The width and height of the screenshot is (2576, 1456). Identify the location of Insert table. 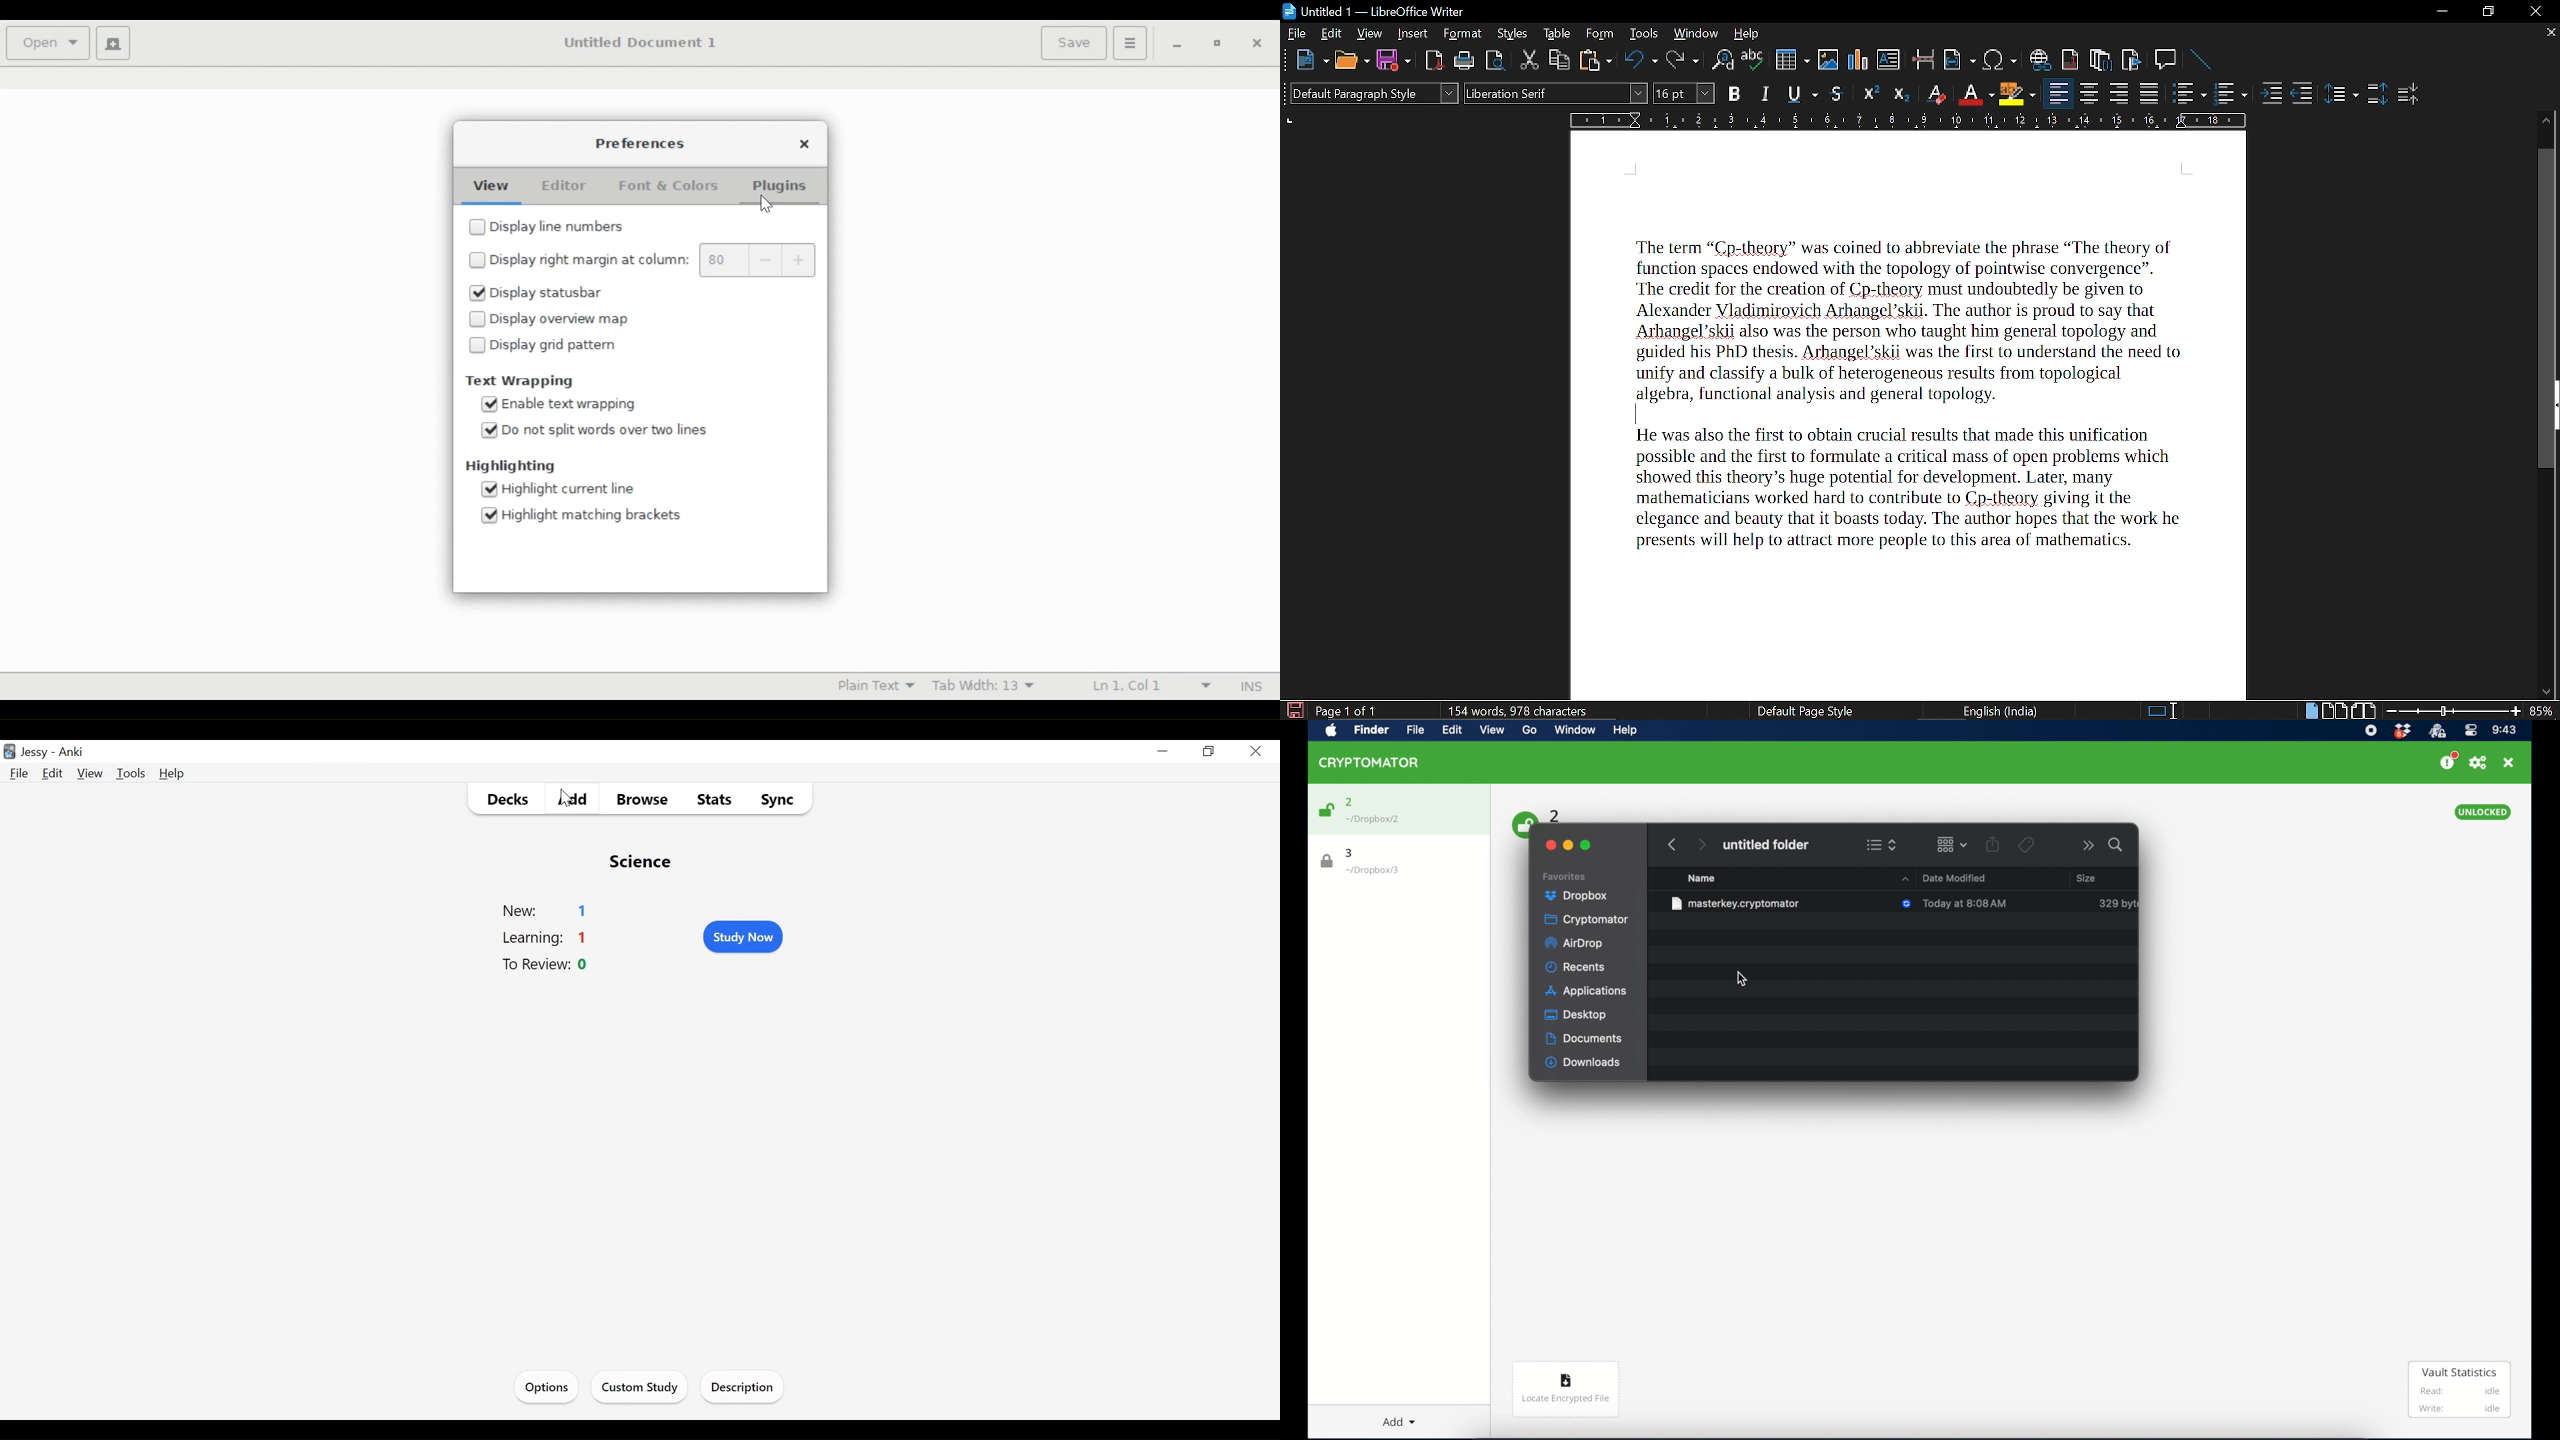
(1793, 61).